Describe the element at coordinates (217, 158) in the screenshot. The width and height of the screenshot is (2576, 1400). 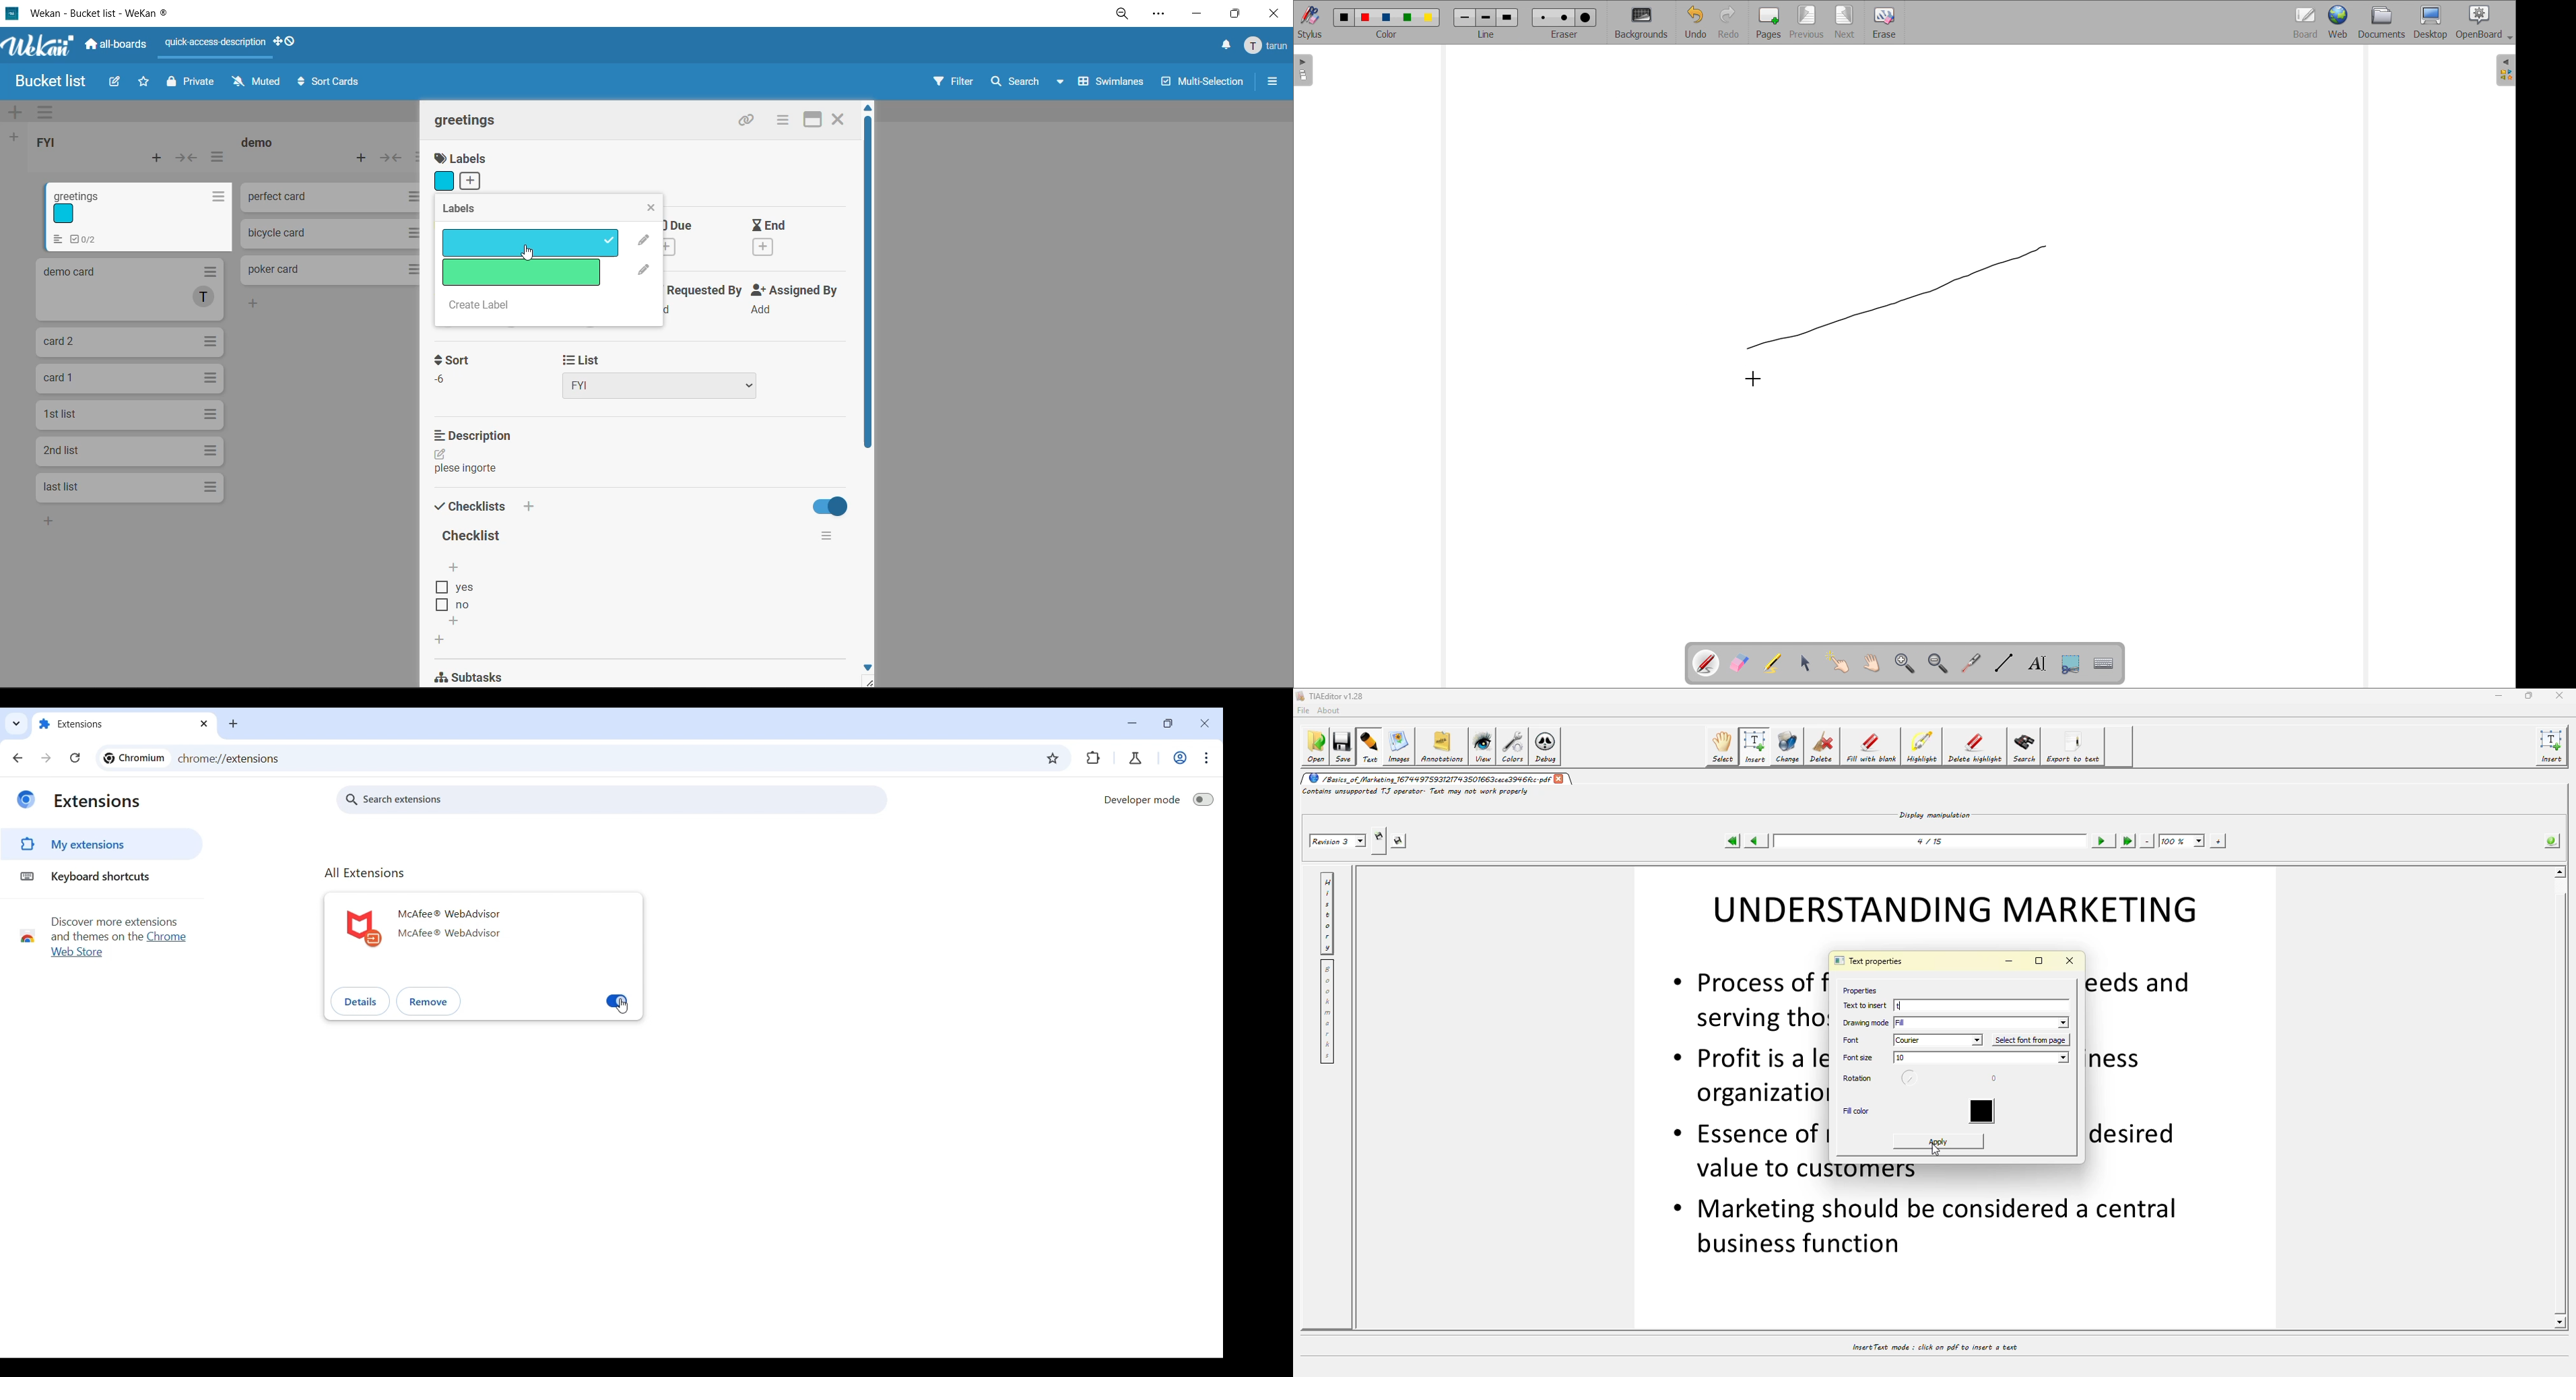
I see `list actions` at that location.